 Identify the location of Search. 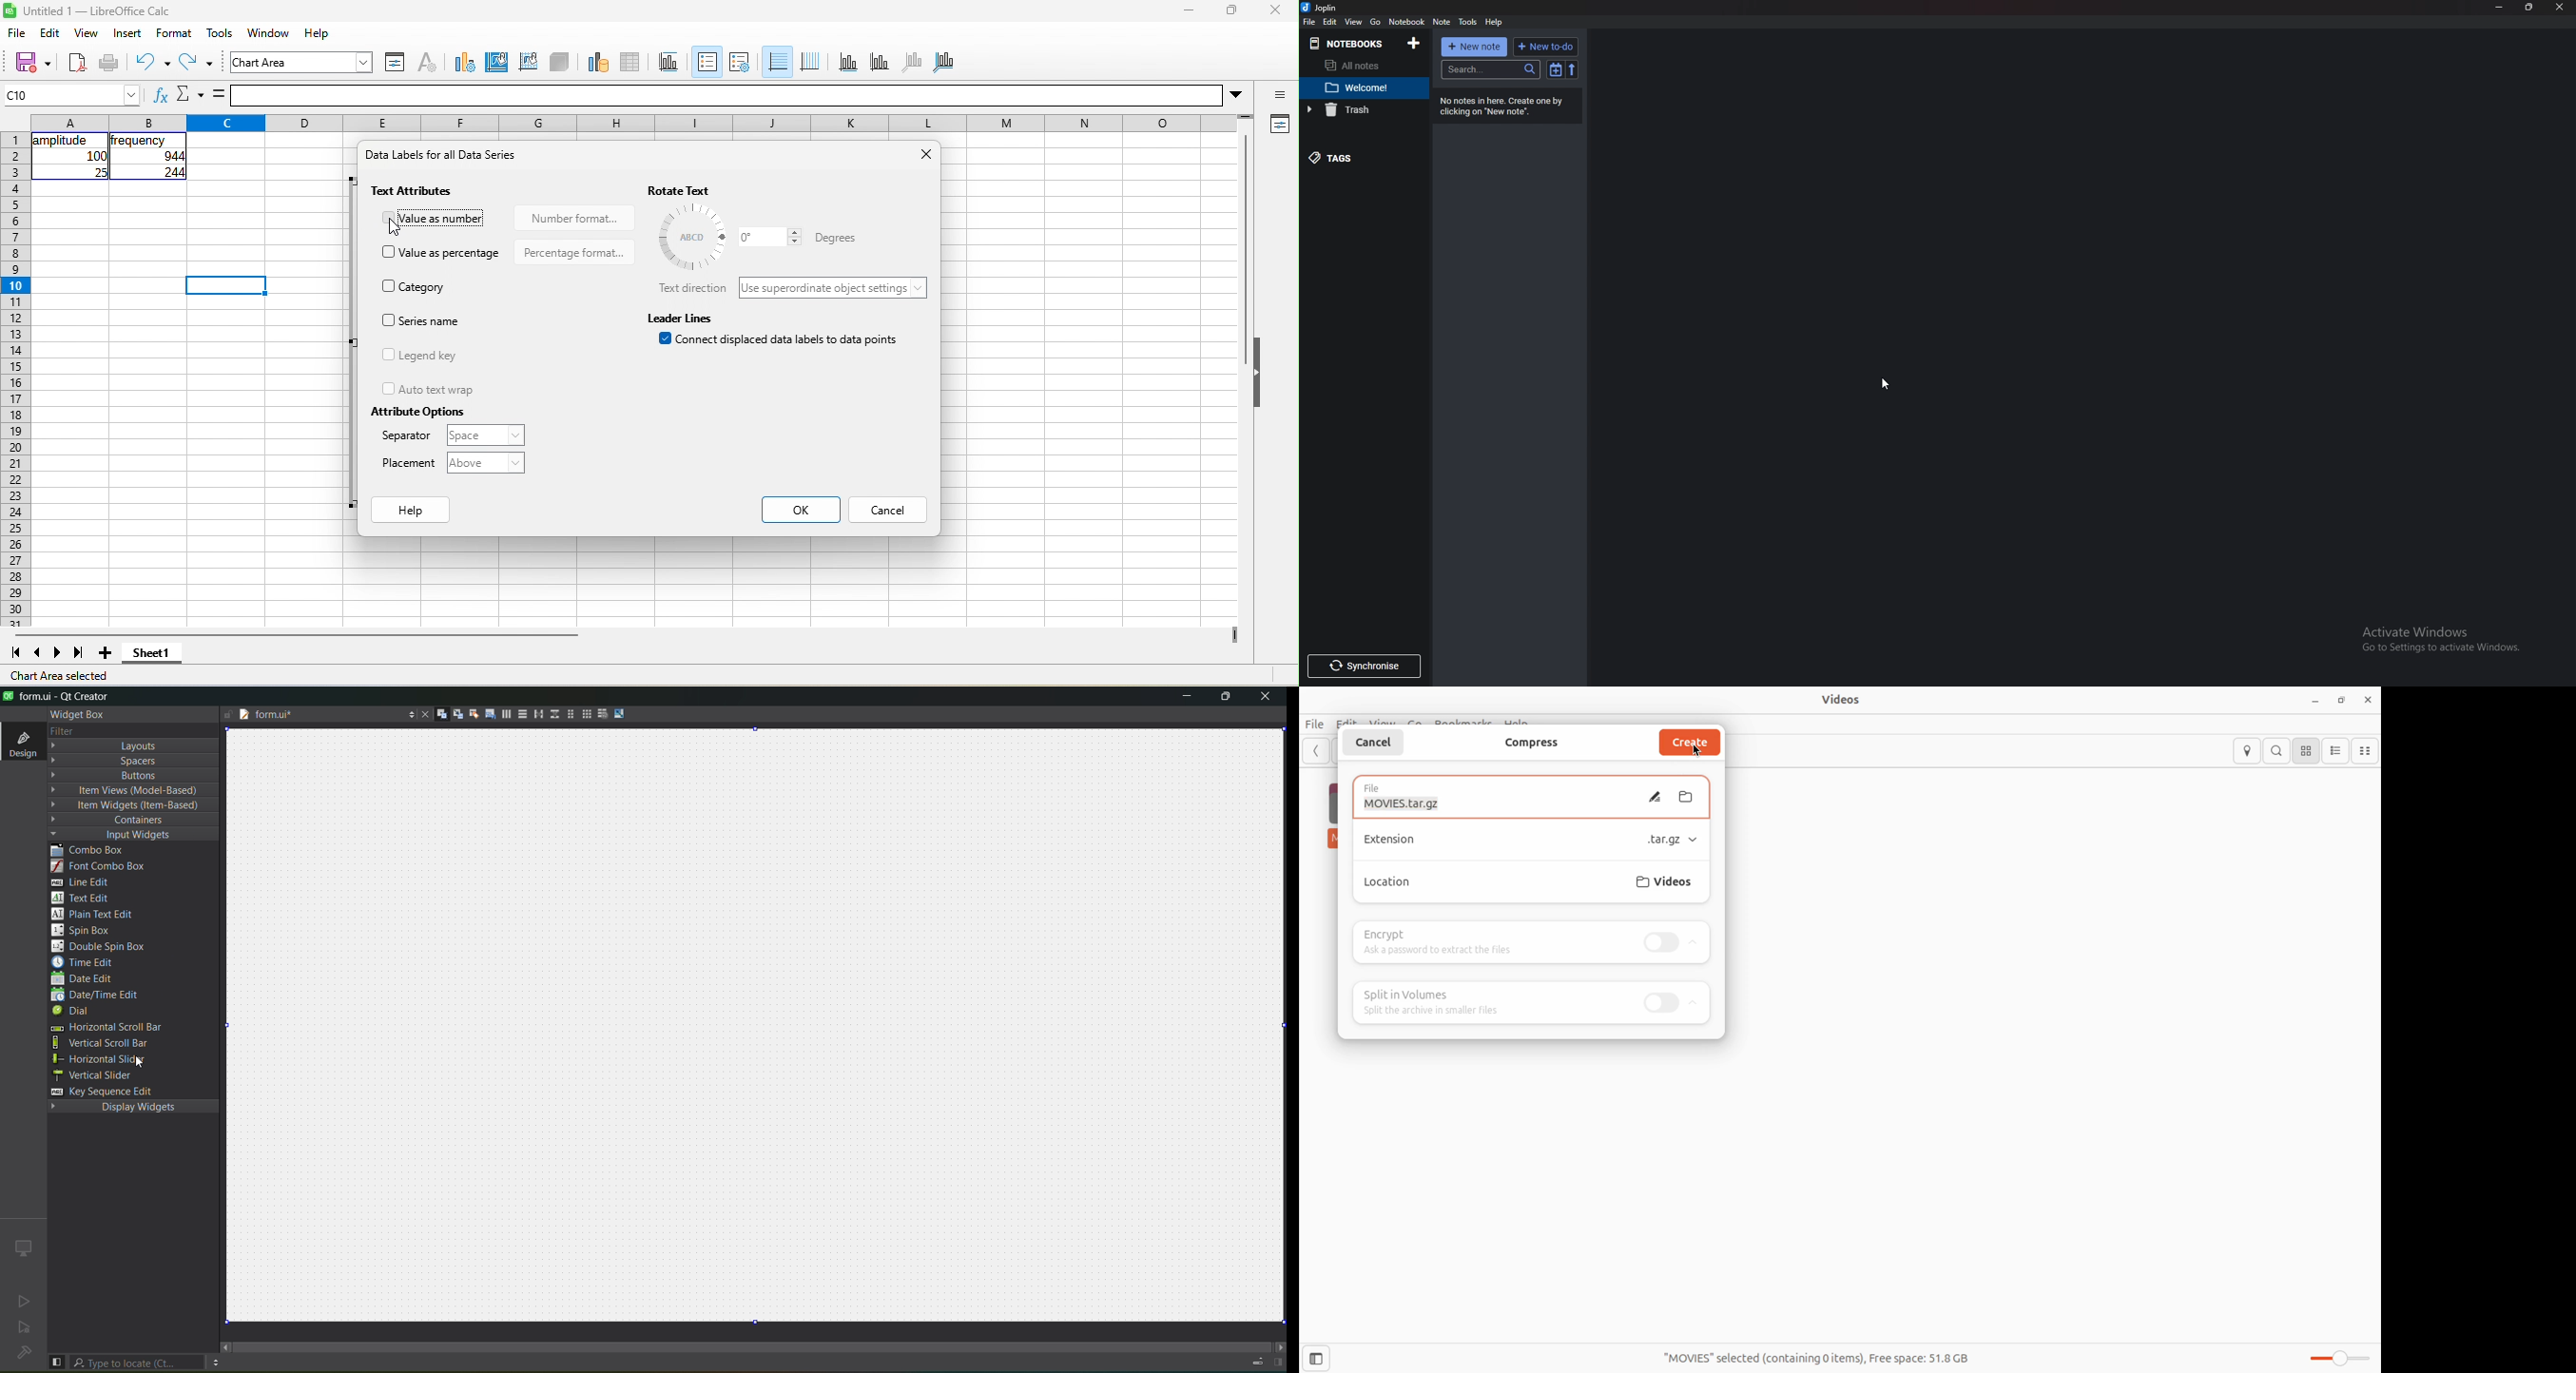
(1490, 70).